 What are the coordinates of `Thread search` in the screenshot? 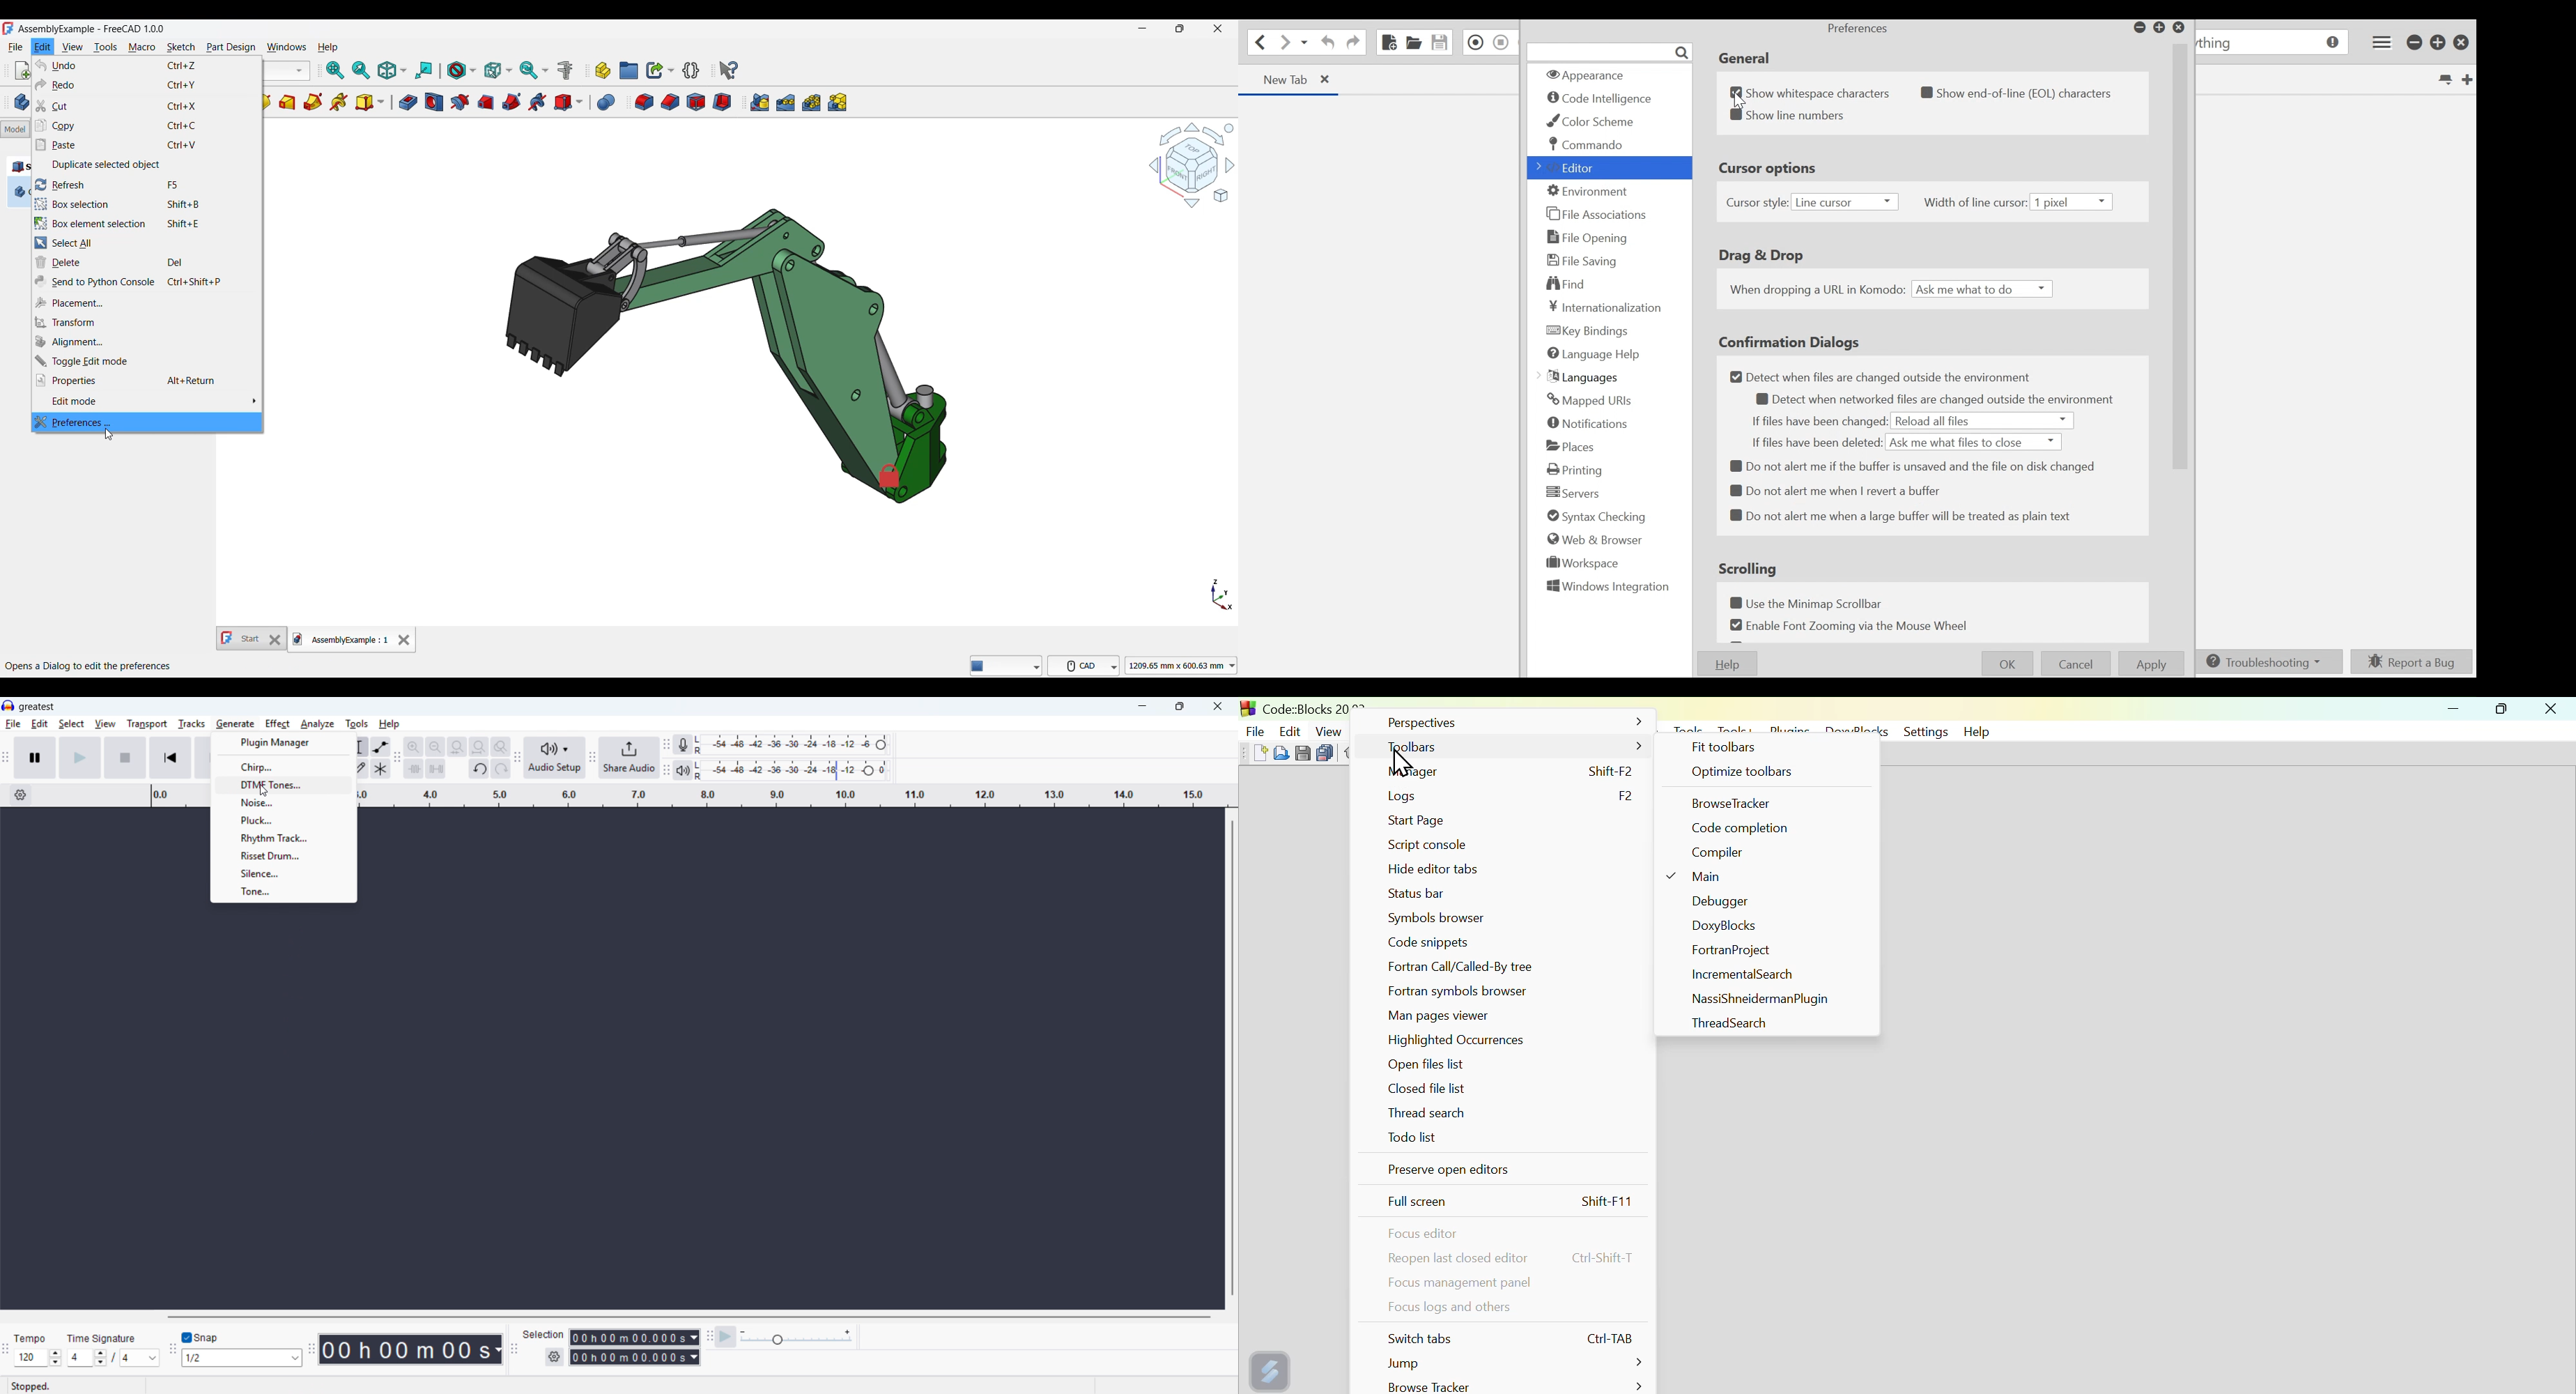 It's located at (1720, 1023).